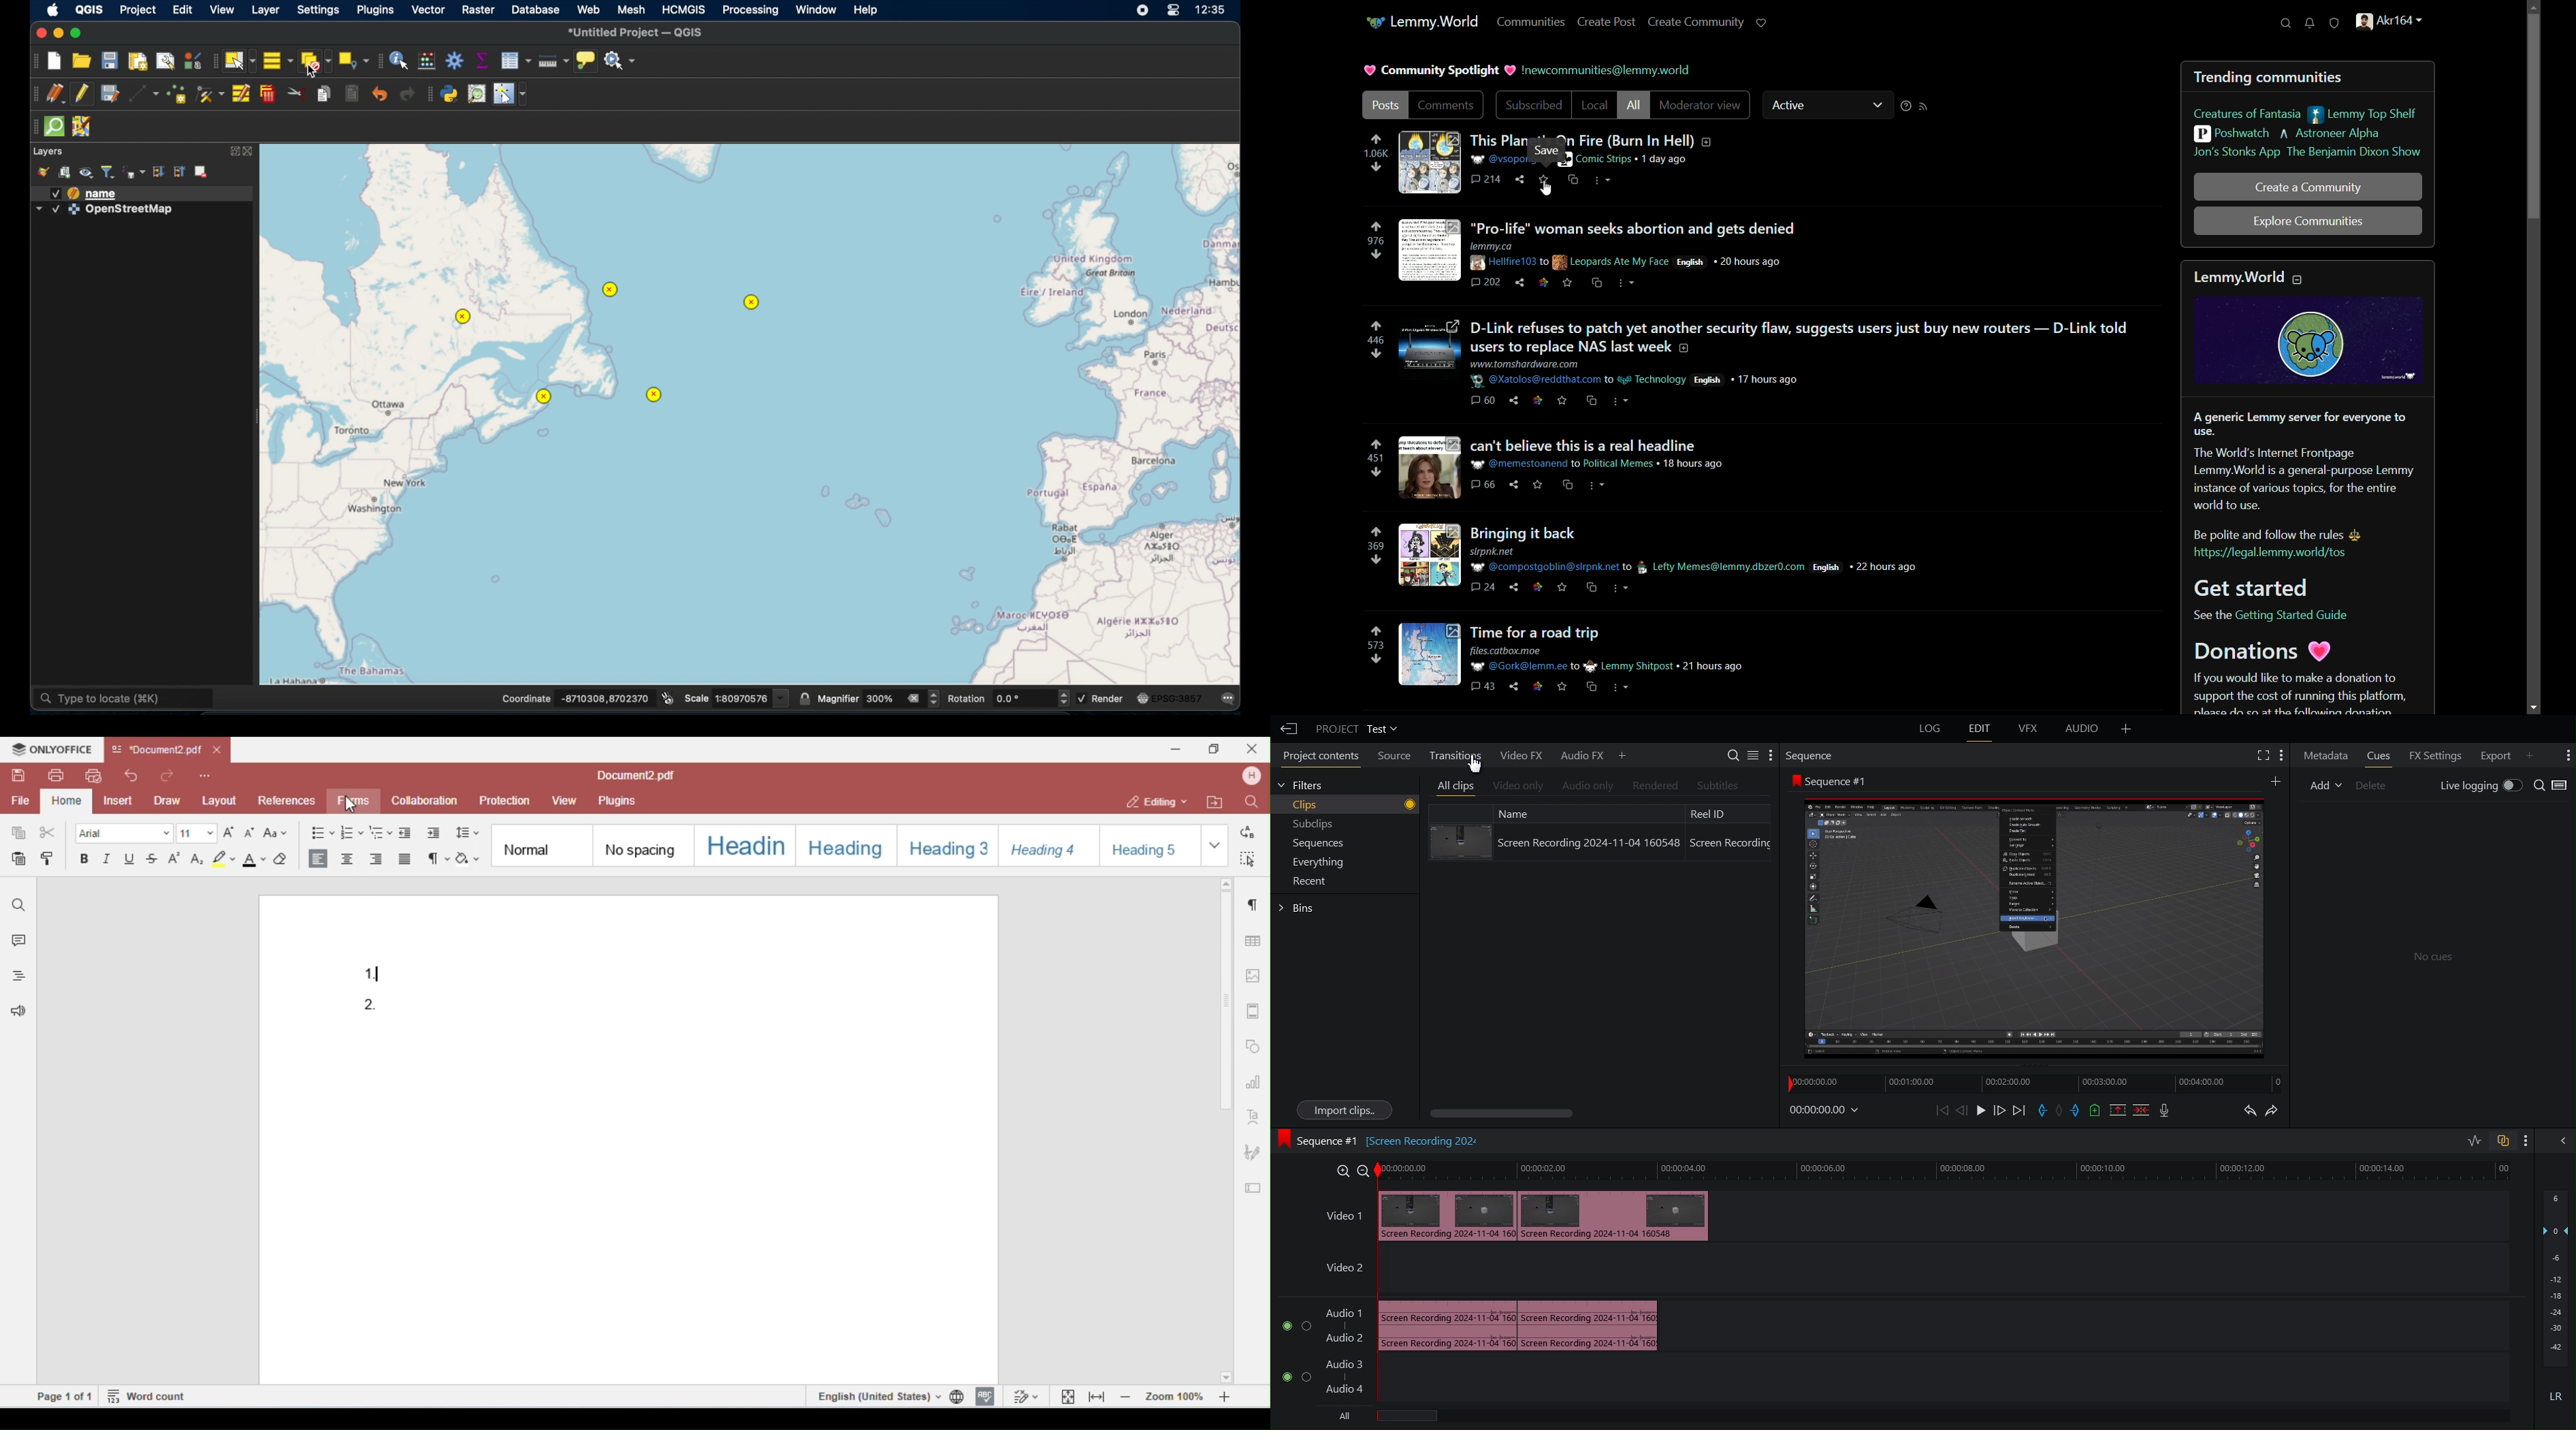  Describe the element at coordinates (817, 11) in the screenshot. I see `window` at that location.